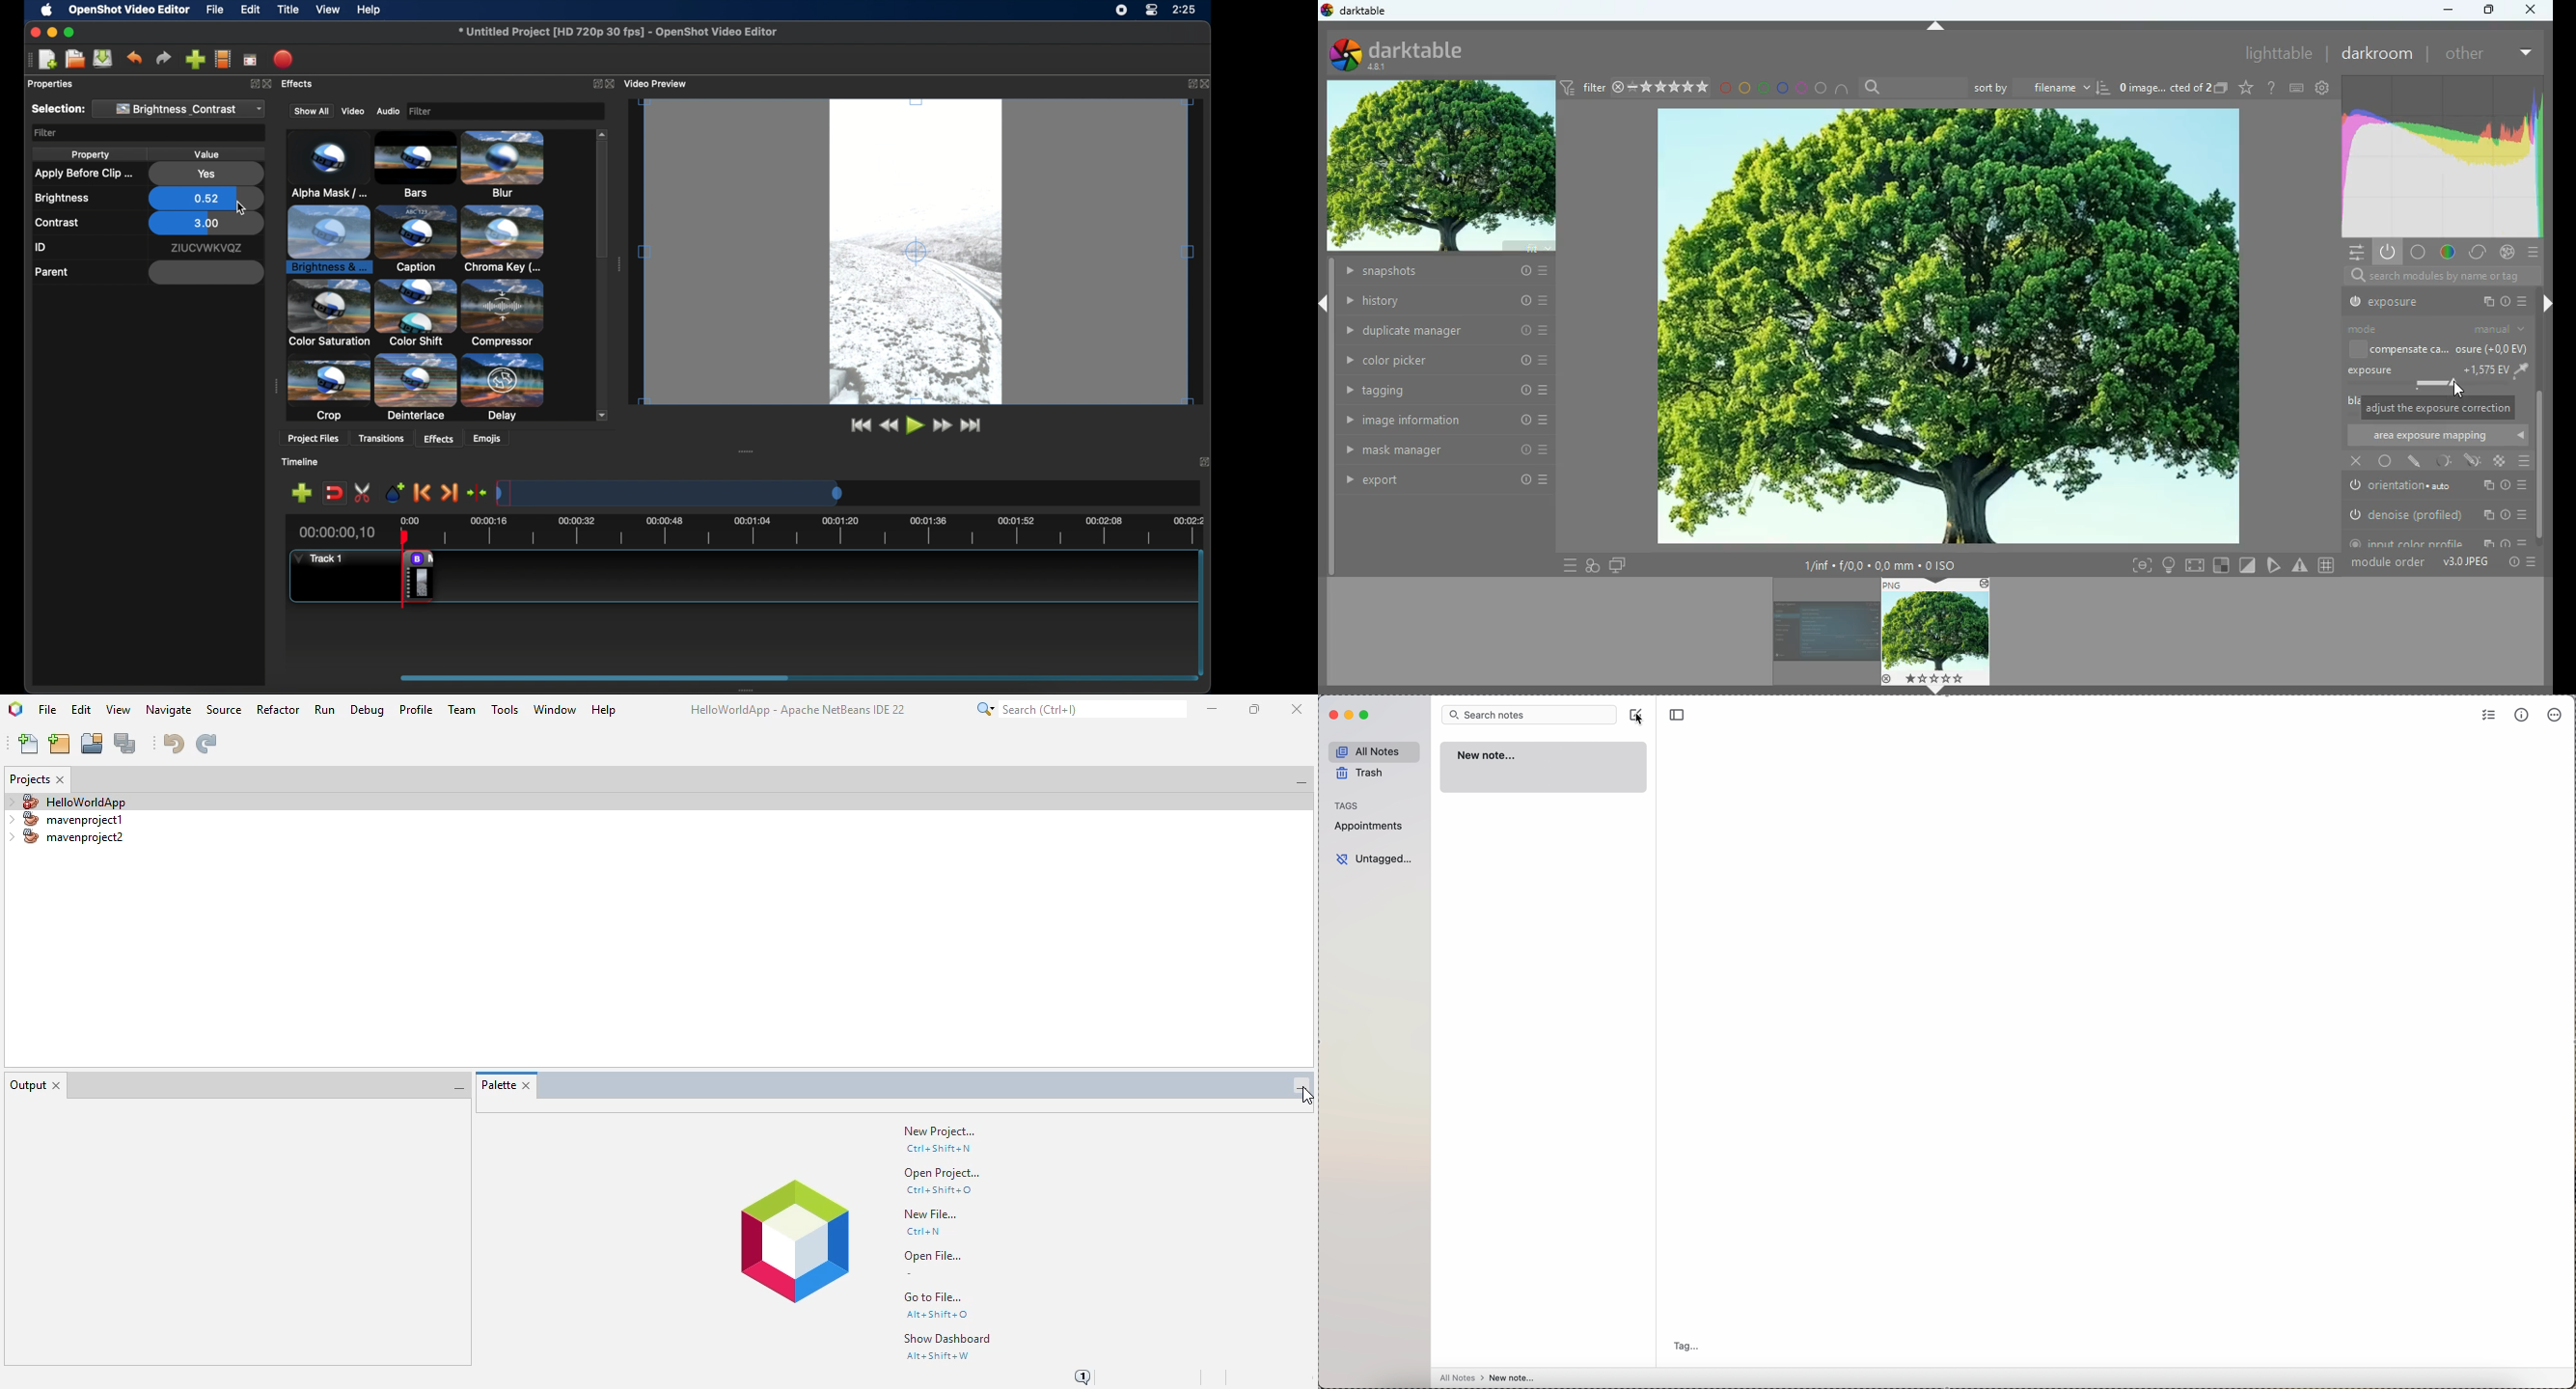 The width and height of the screenshot is (2576, 1400). I want to click on power, so click(2389, 251).